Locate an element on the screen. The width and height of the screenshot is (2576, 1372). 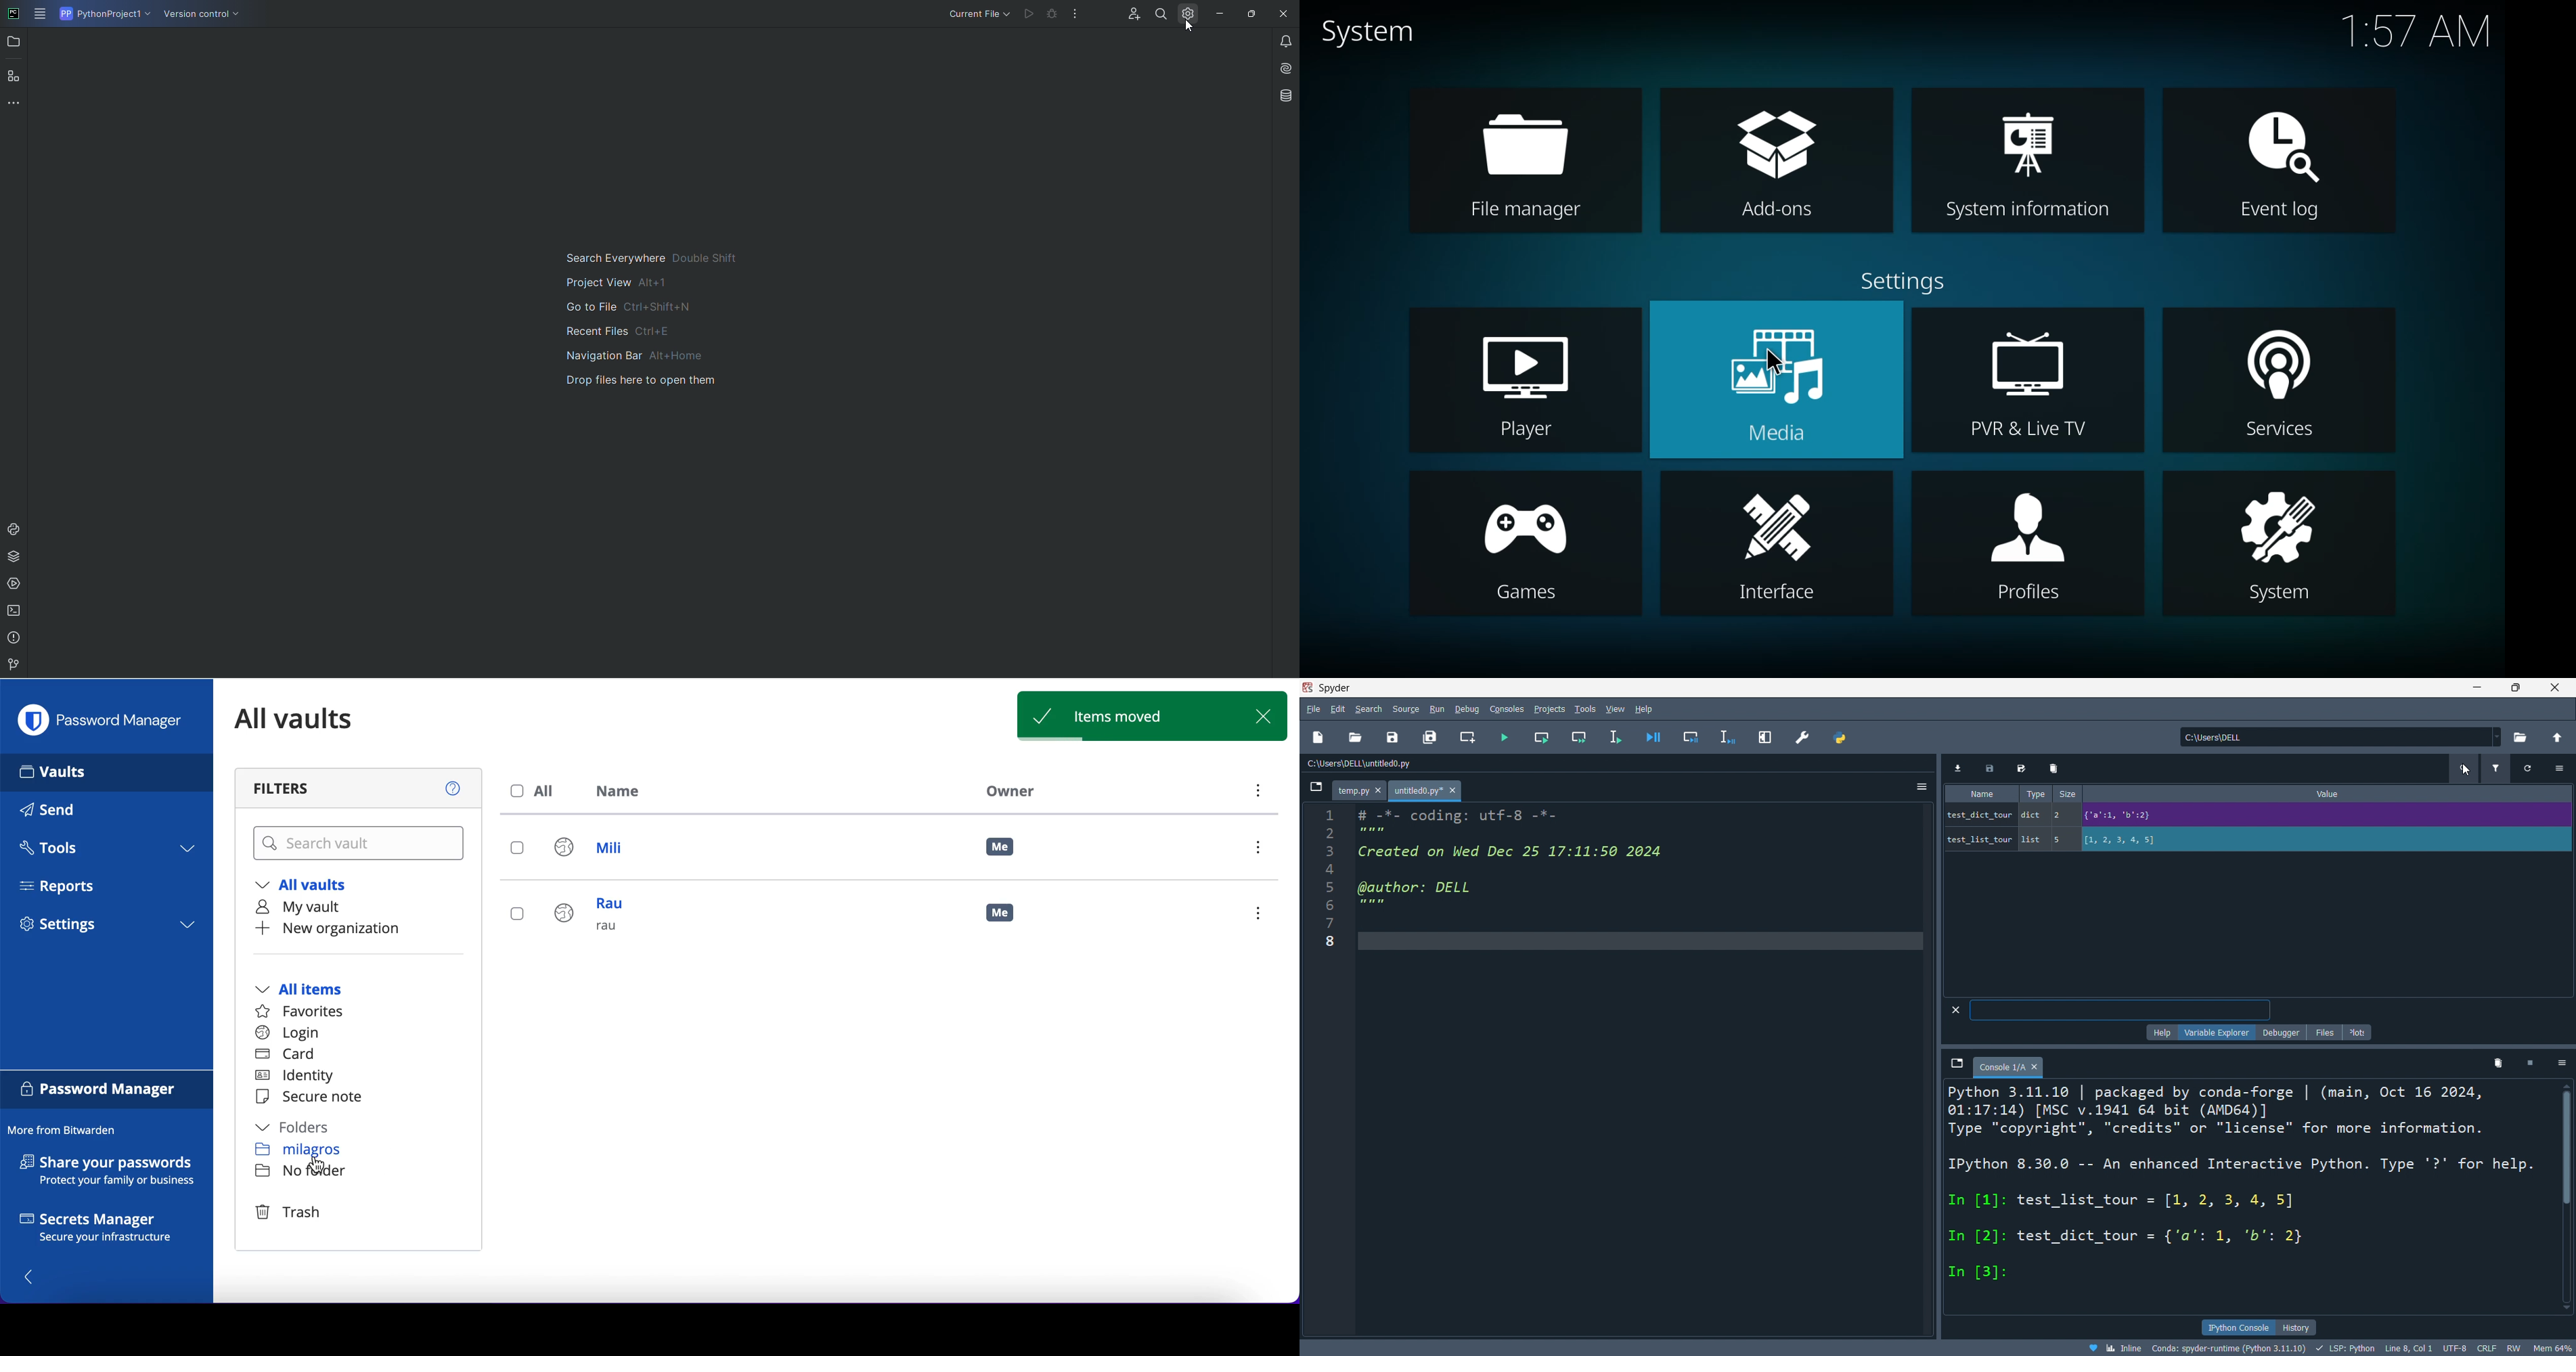
tools is located at coordinates (106, 851).